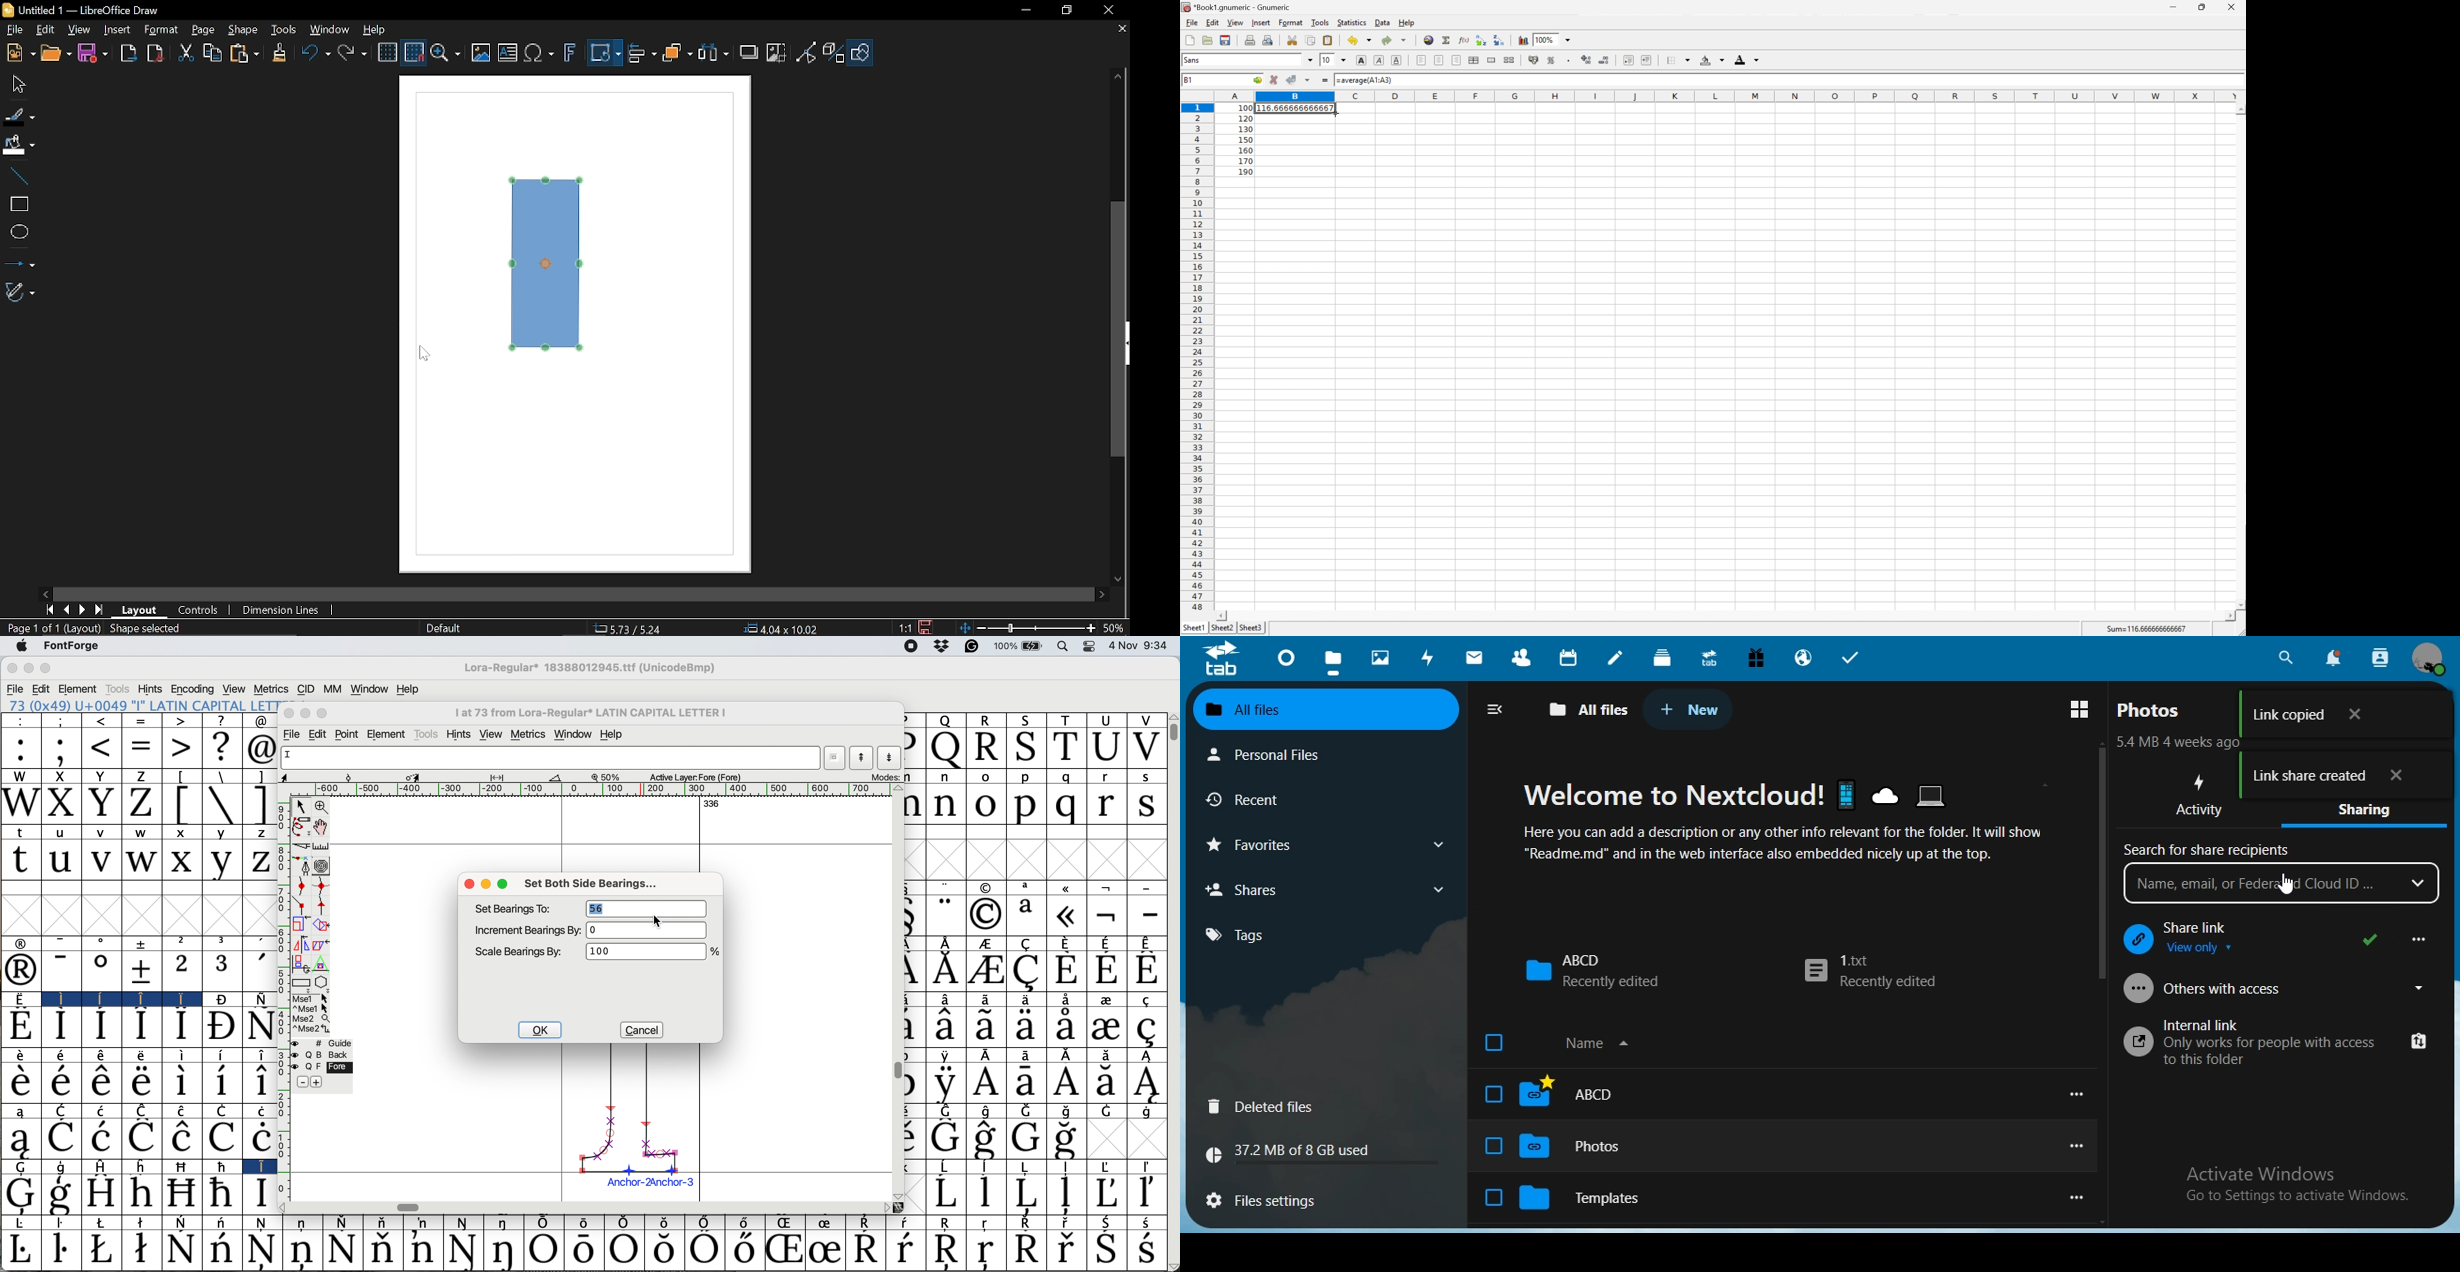 Image resolution: width=2464 pixels, height=1288 pixels. I want to click on Move, so click(15, 83).